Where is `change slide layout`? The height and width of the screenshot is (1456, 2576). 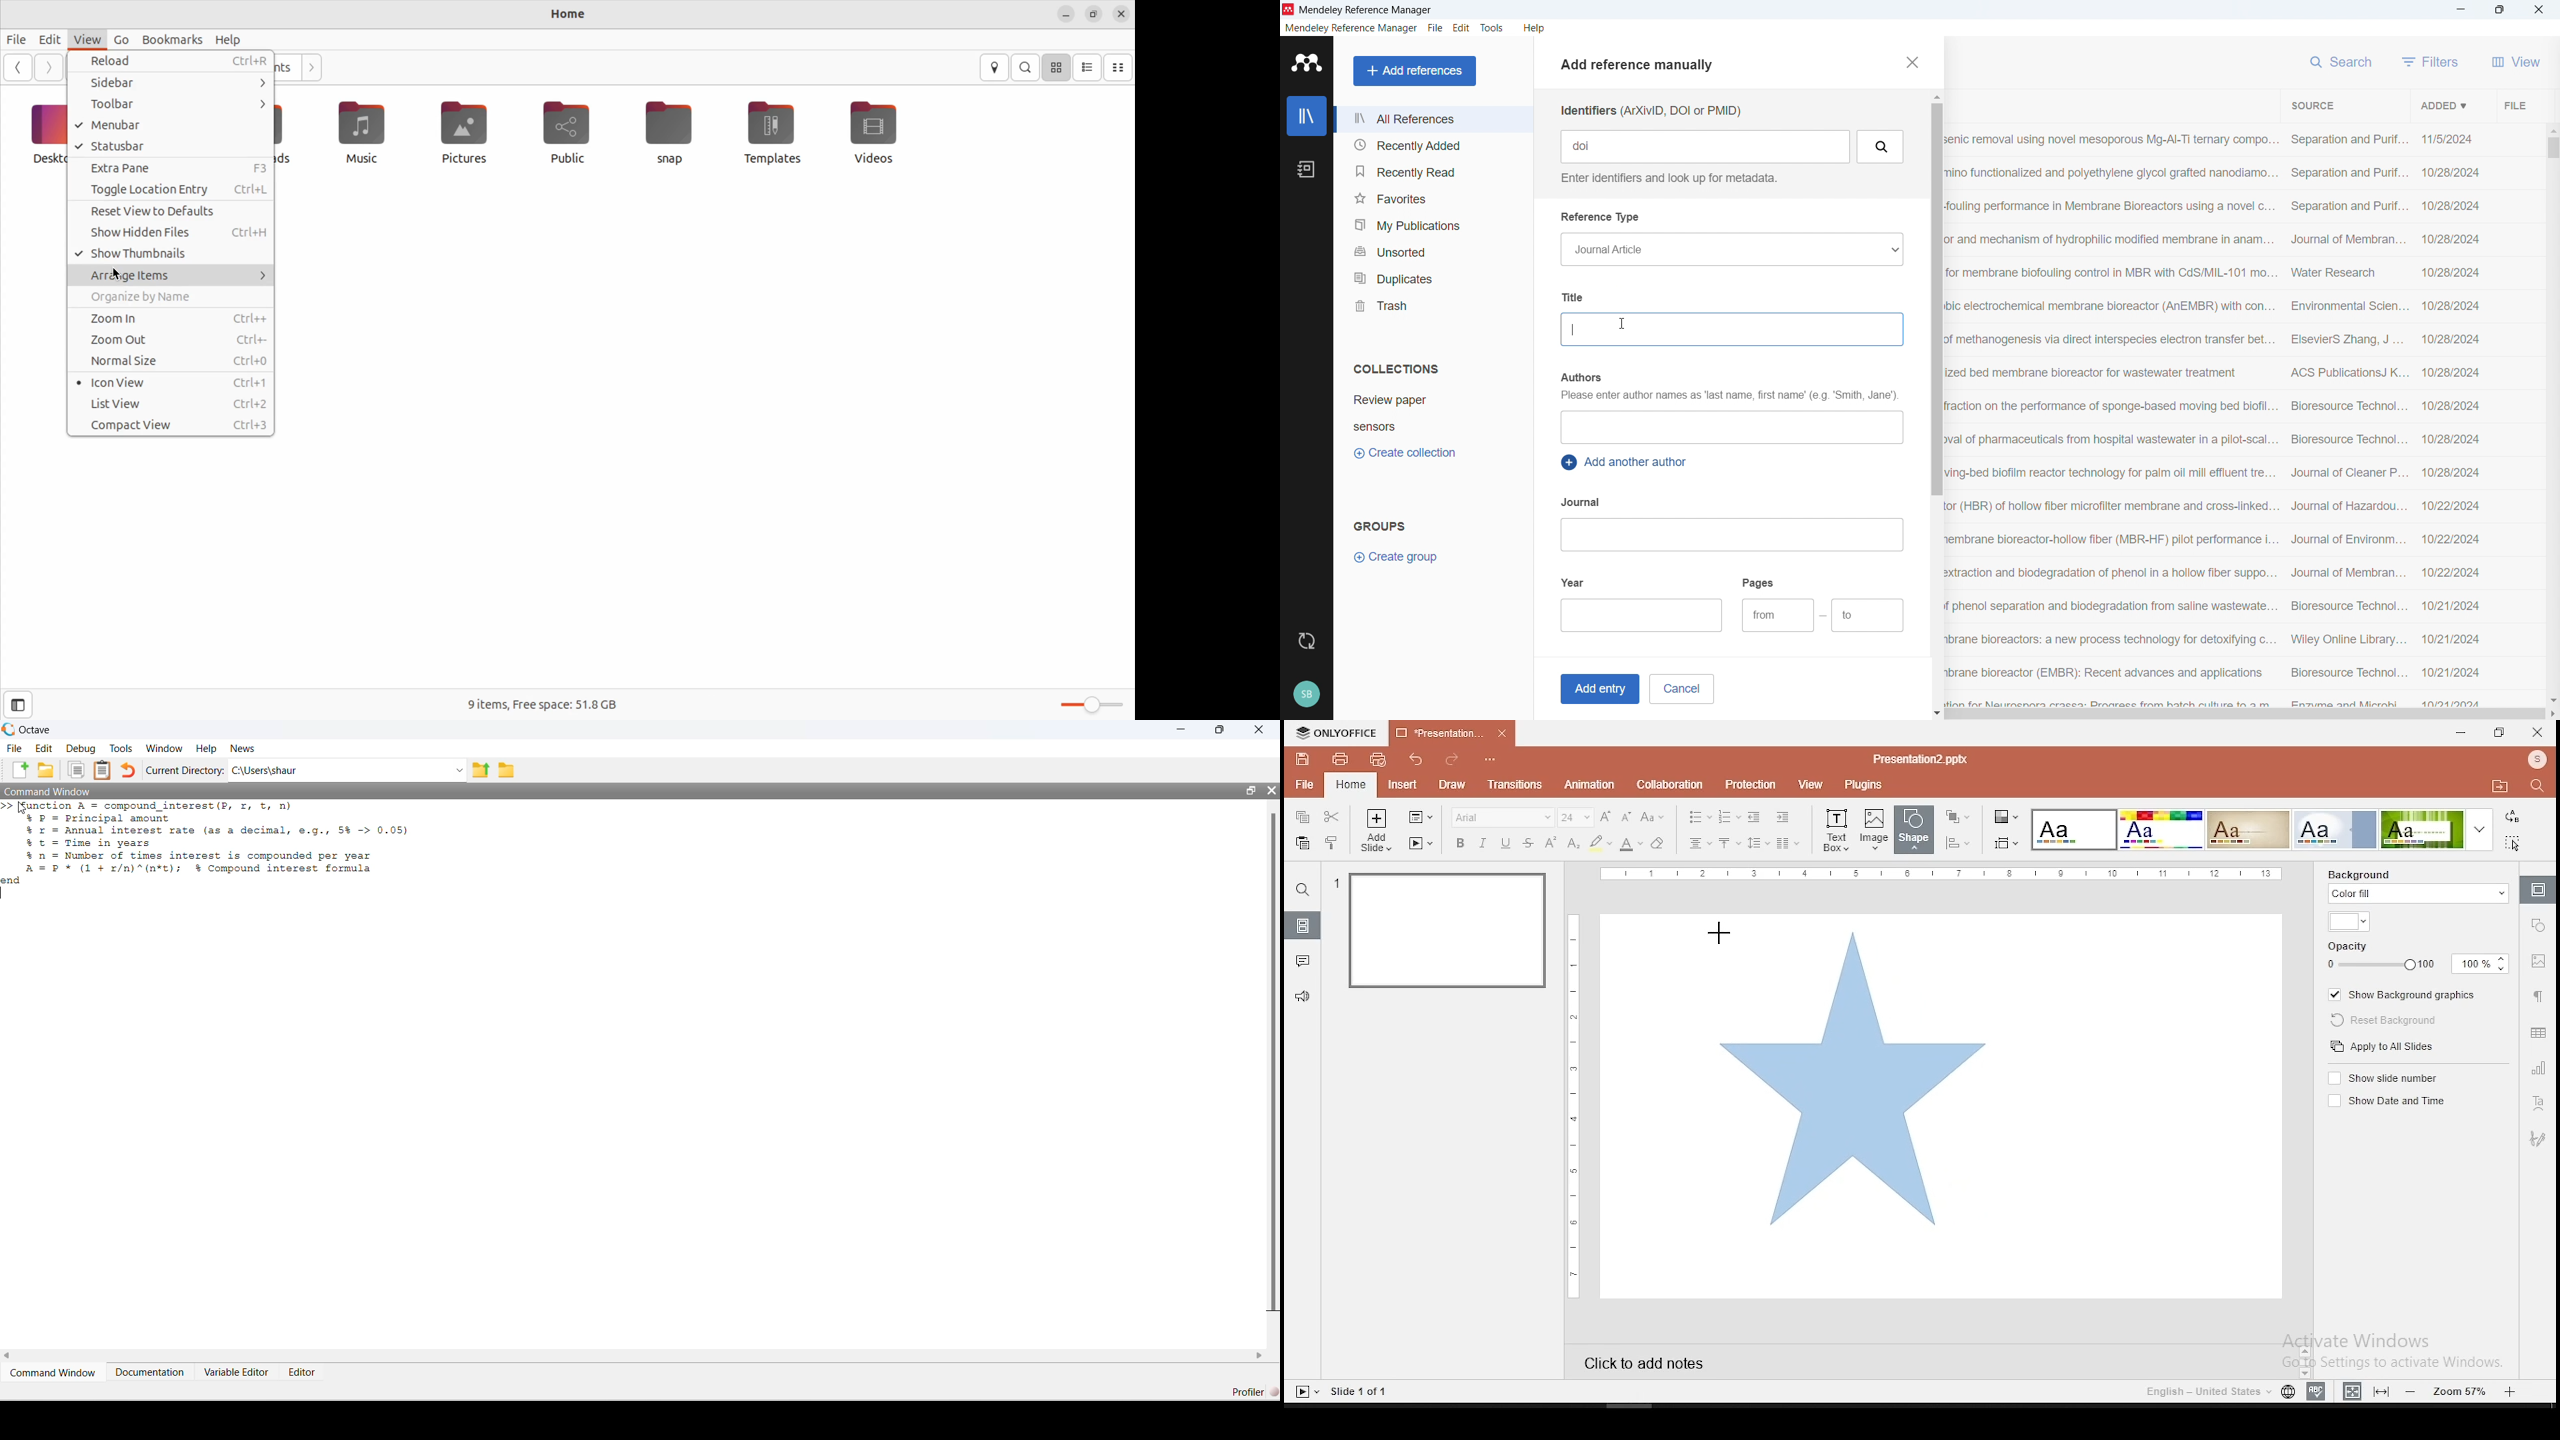 change slide layout is located at coordinates (1419, 818).